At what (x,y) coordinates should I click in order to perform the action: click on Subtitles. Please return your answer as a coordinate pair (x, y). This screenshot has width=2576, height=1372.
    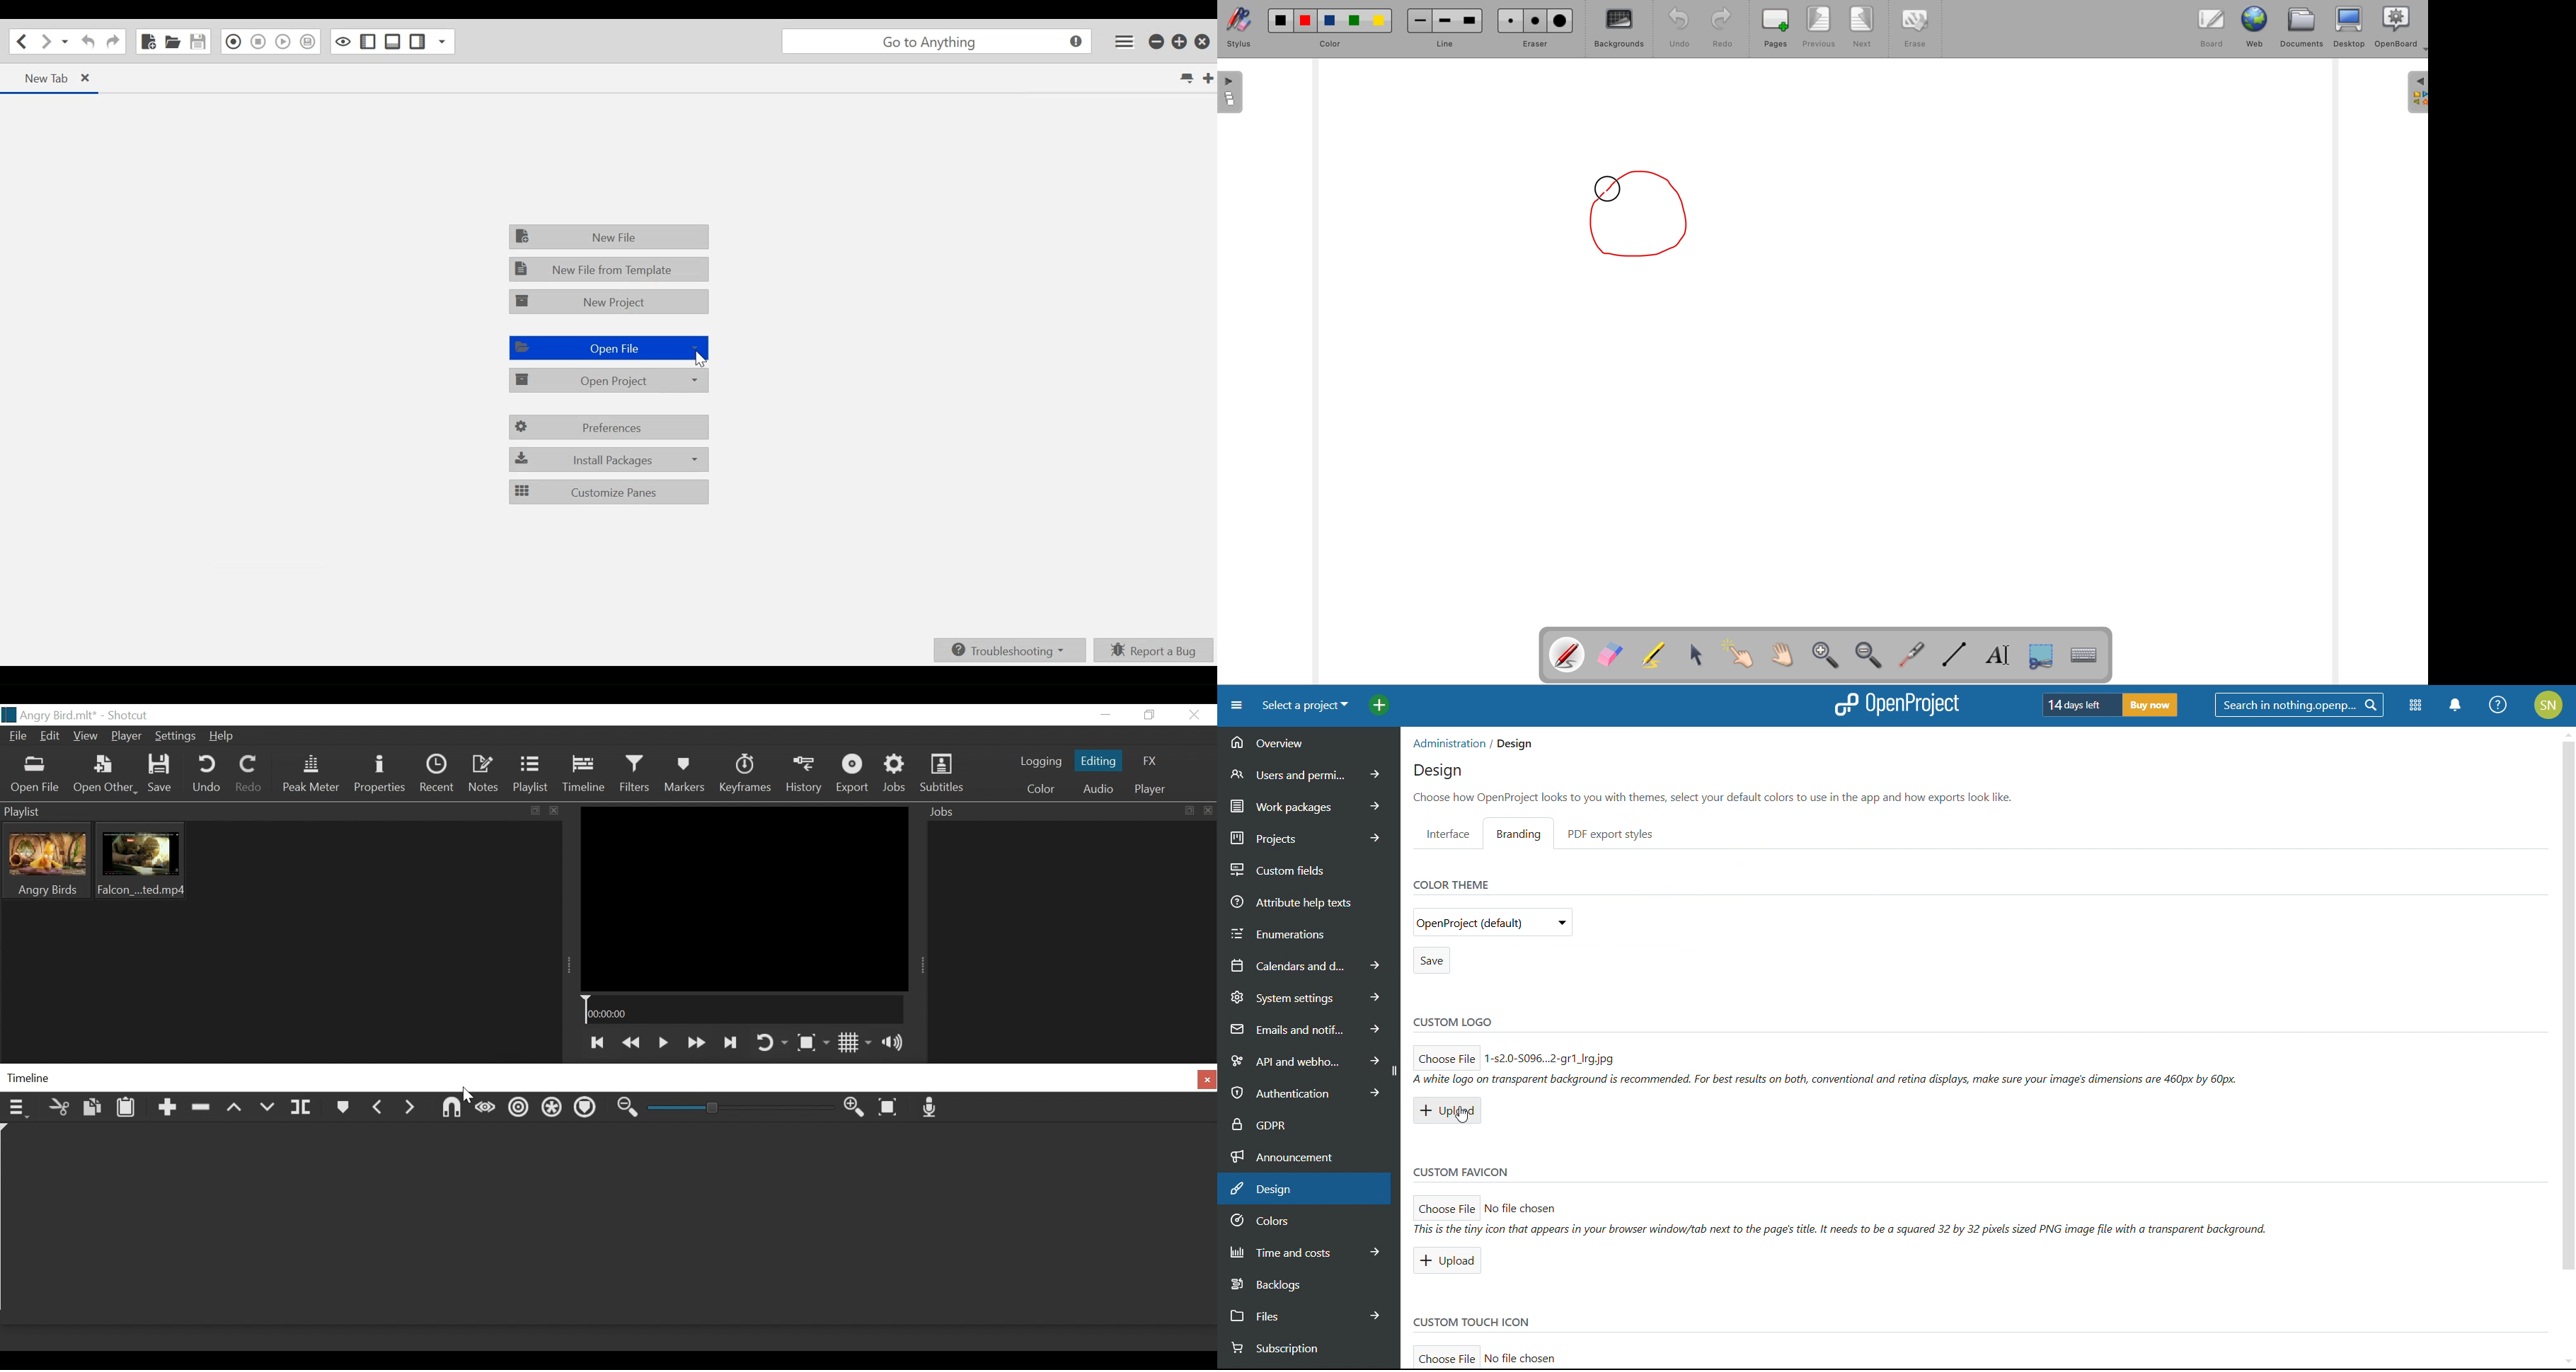
    Looking at the image, I should click on (944, 774).